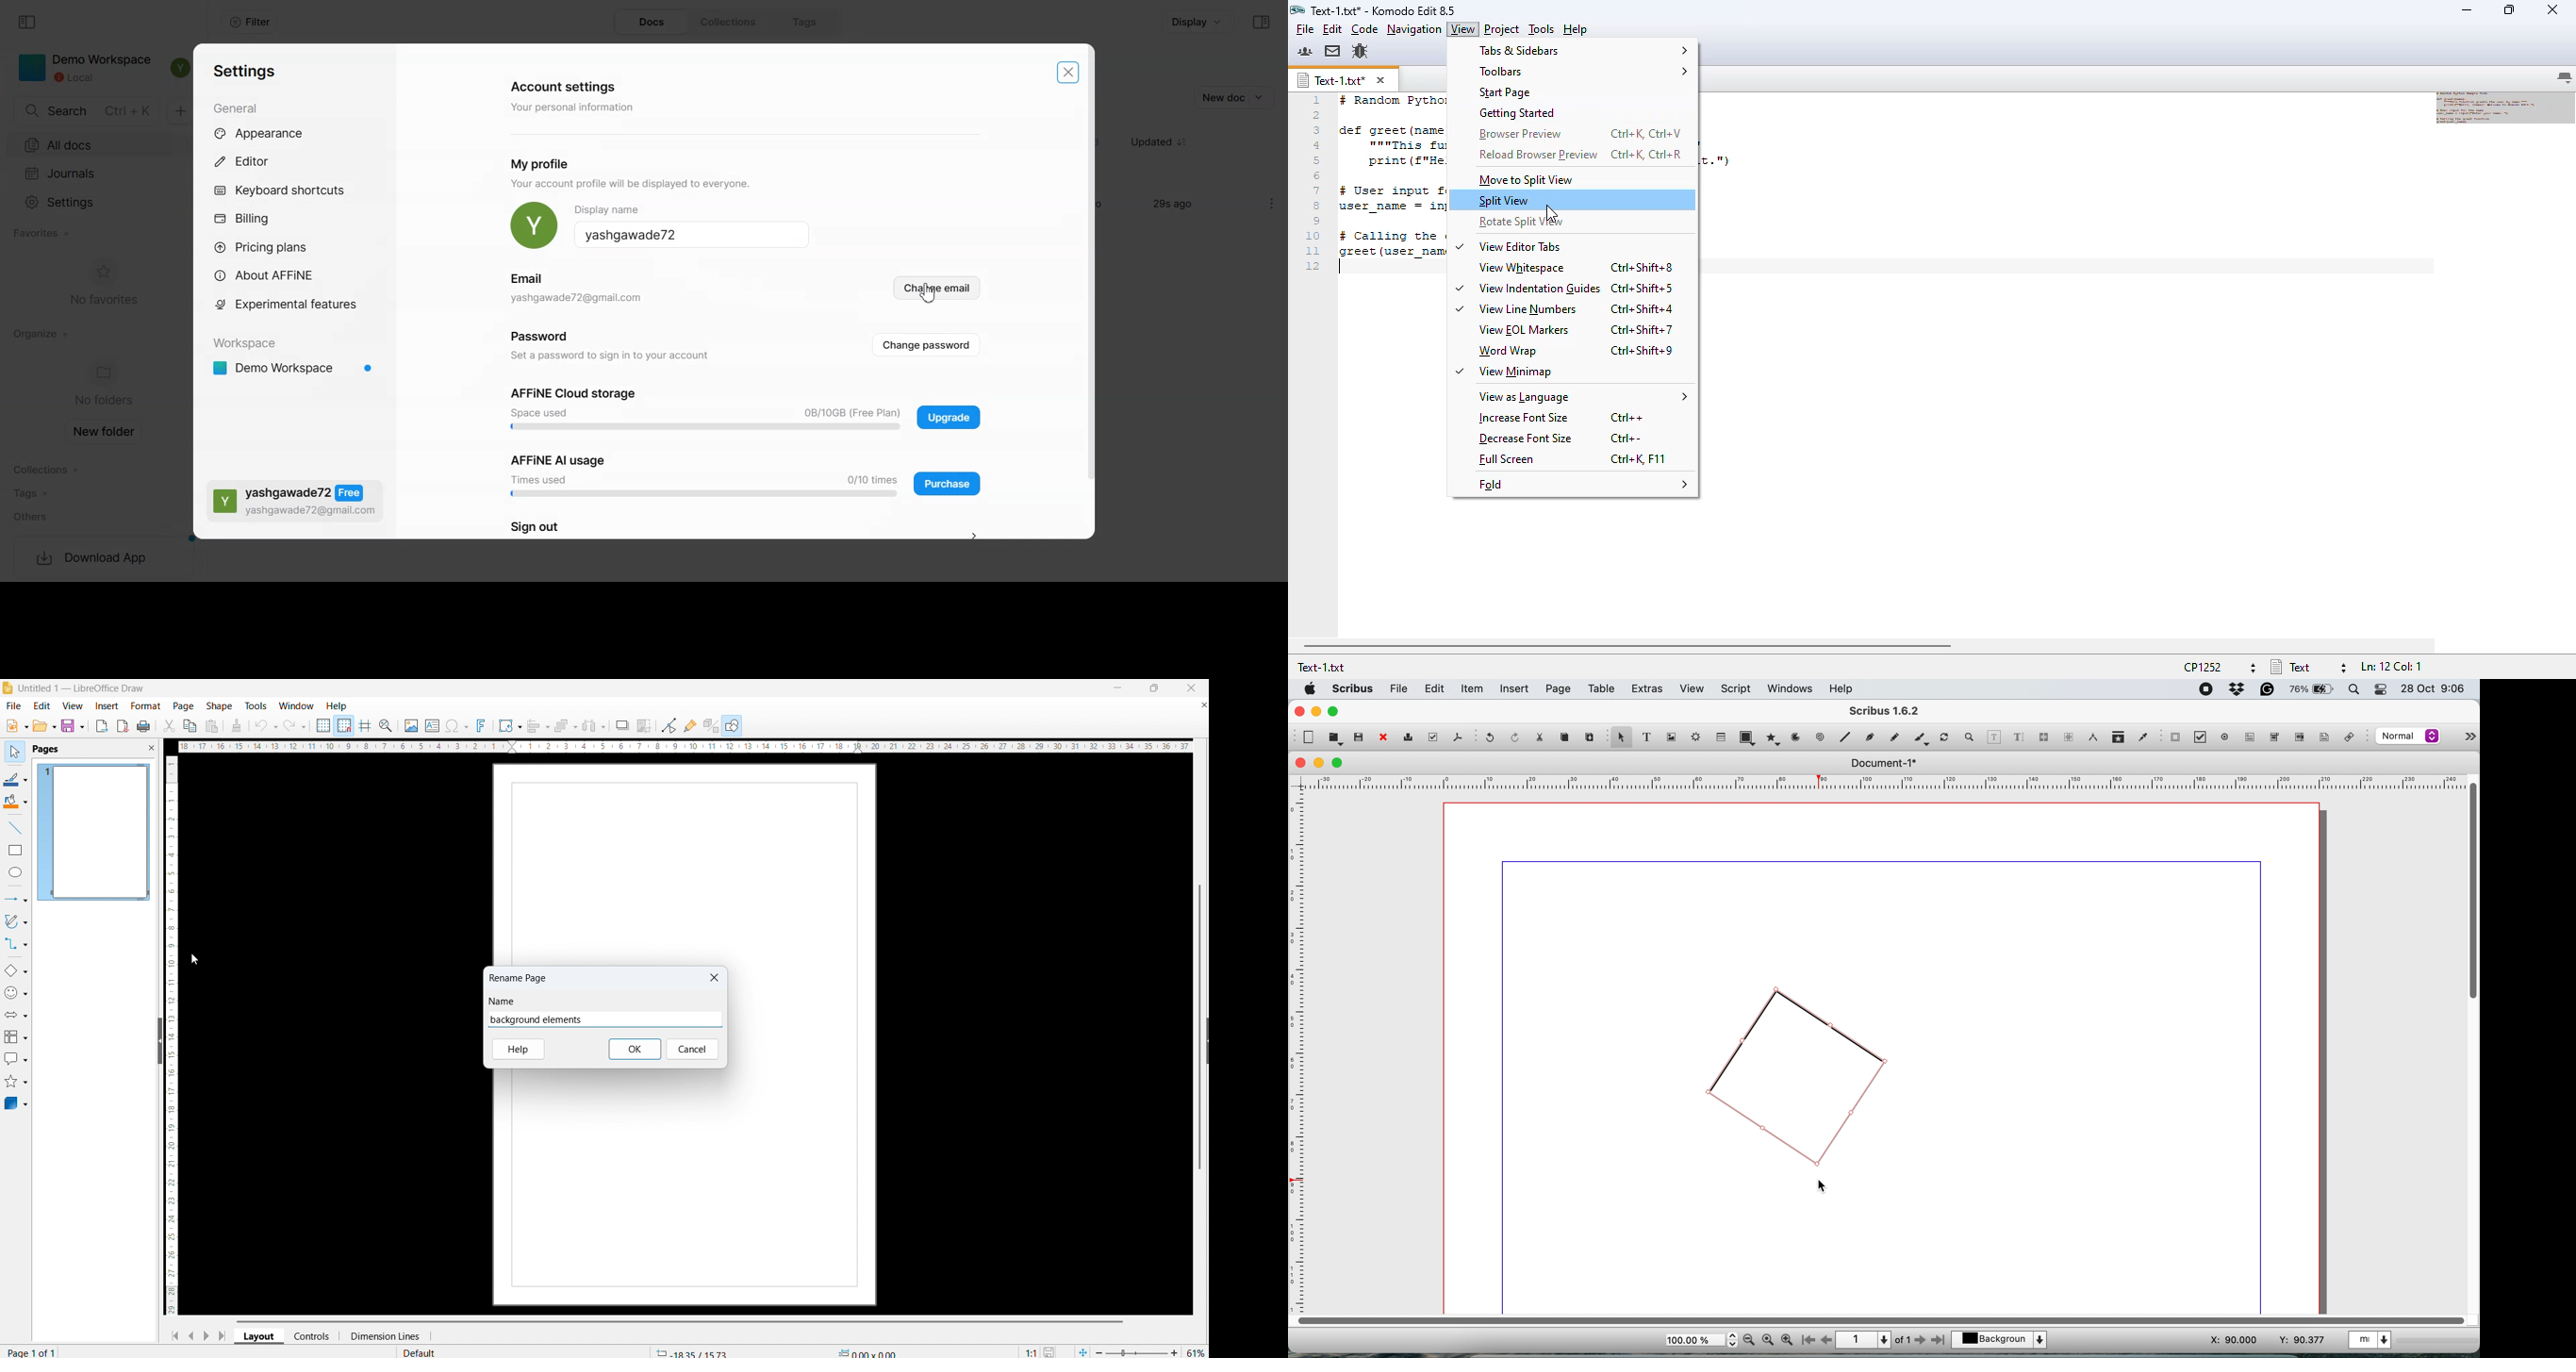 The width and height of the screenshot is (2576, 1372). I want to click on logo, so click(8, 688).